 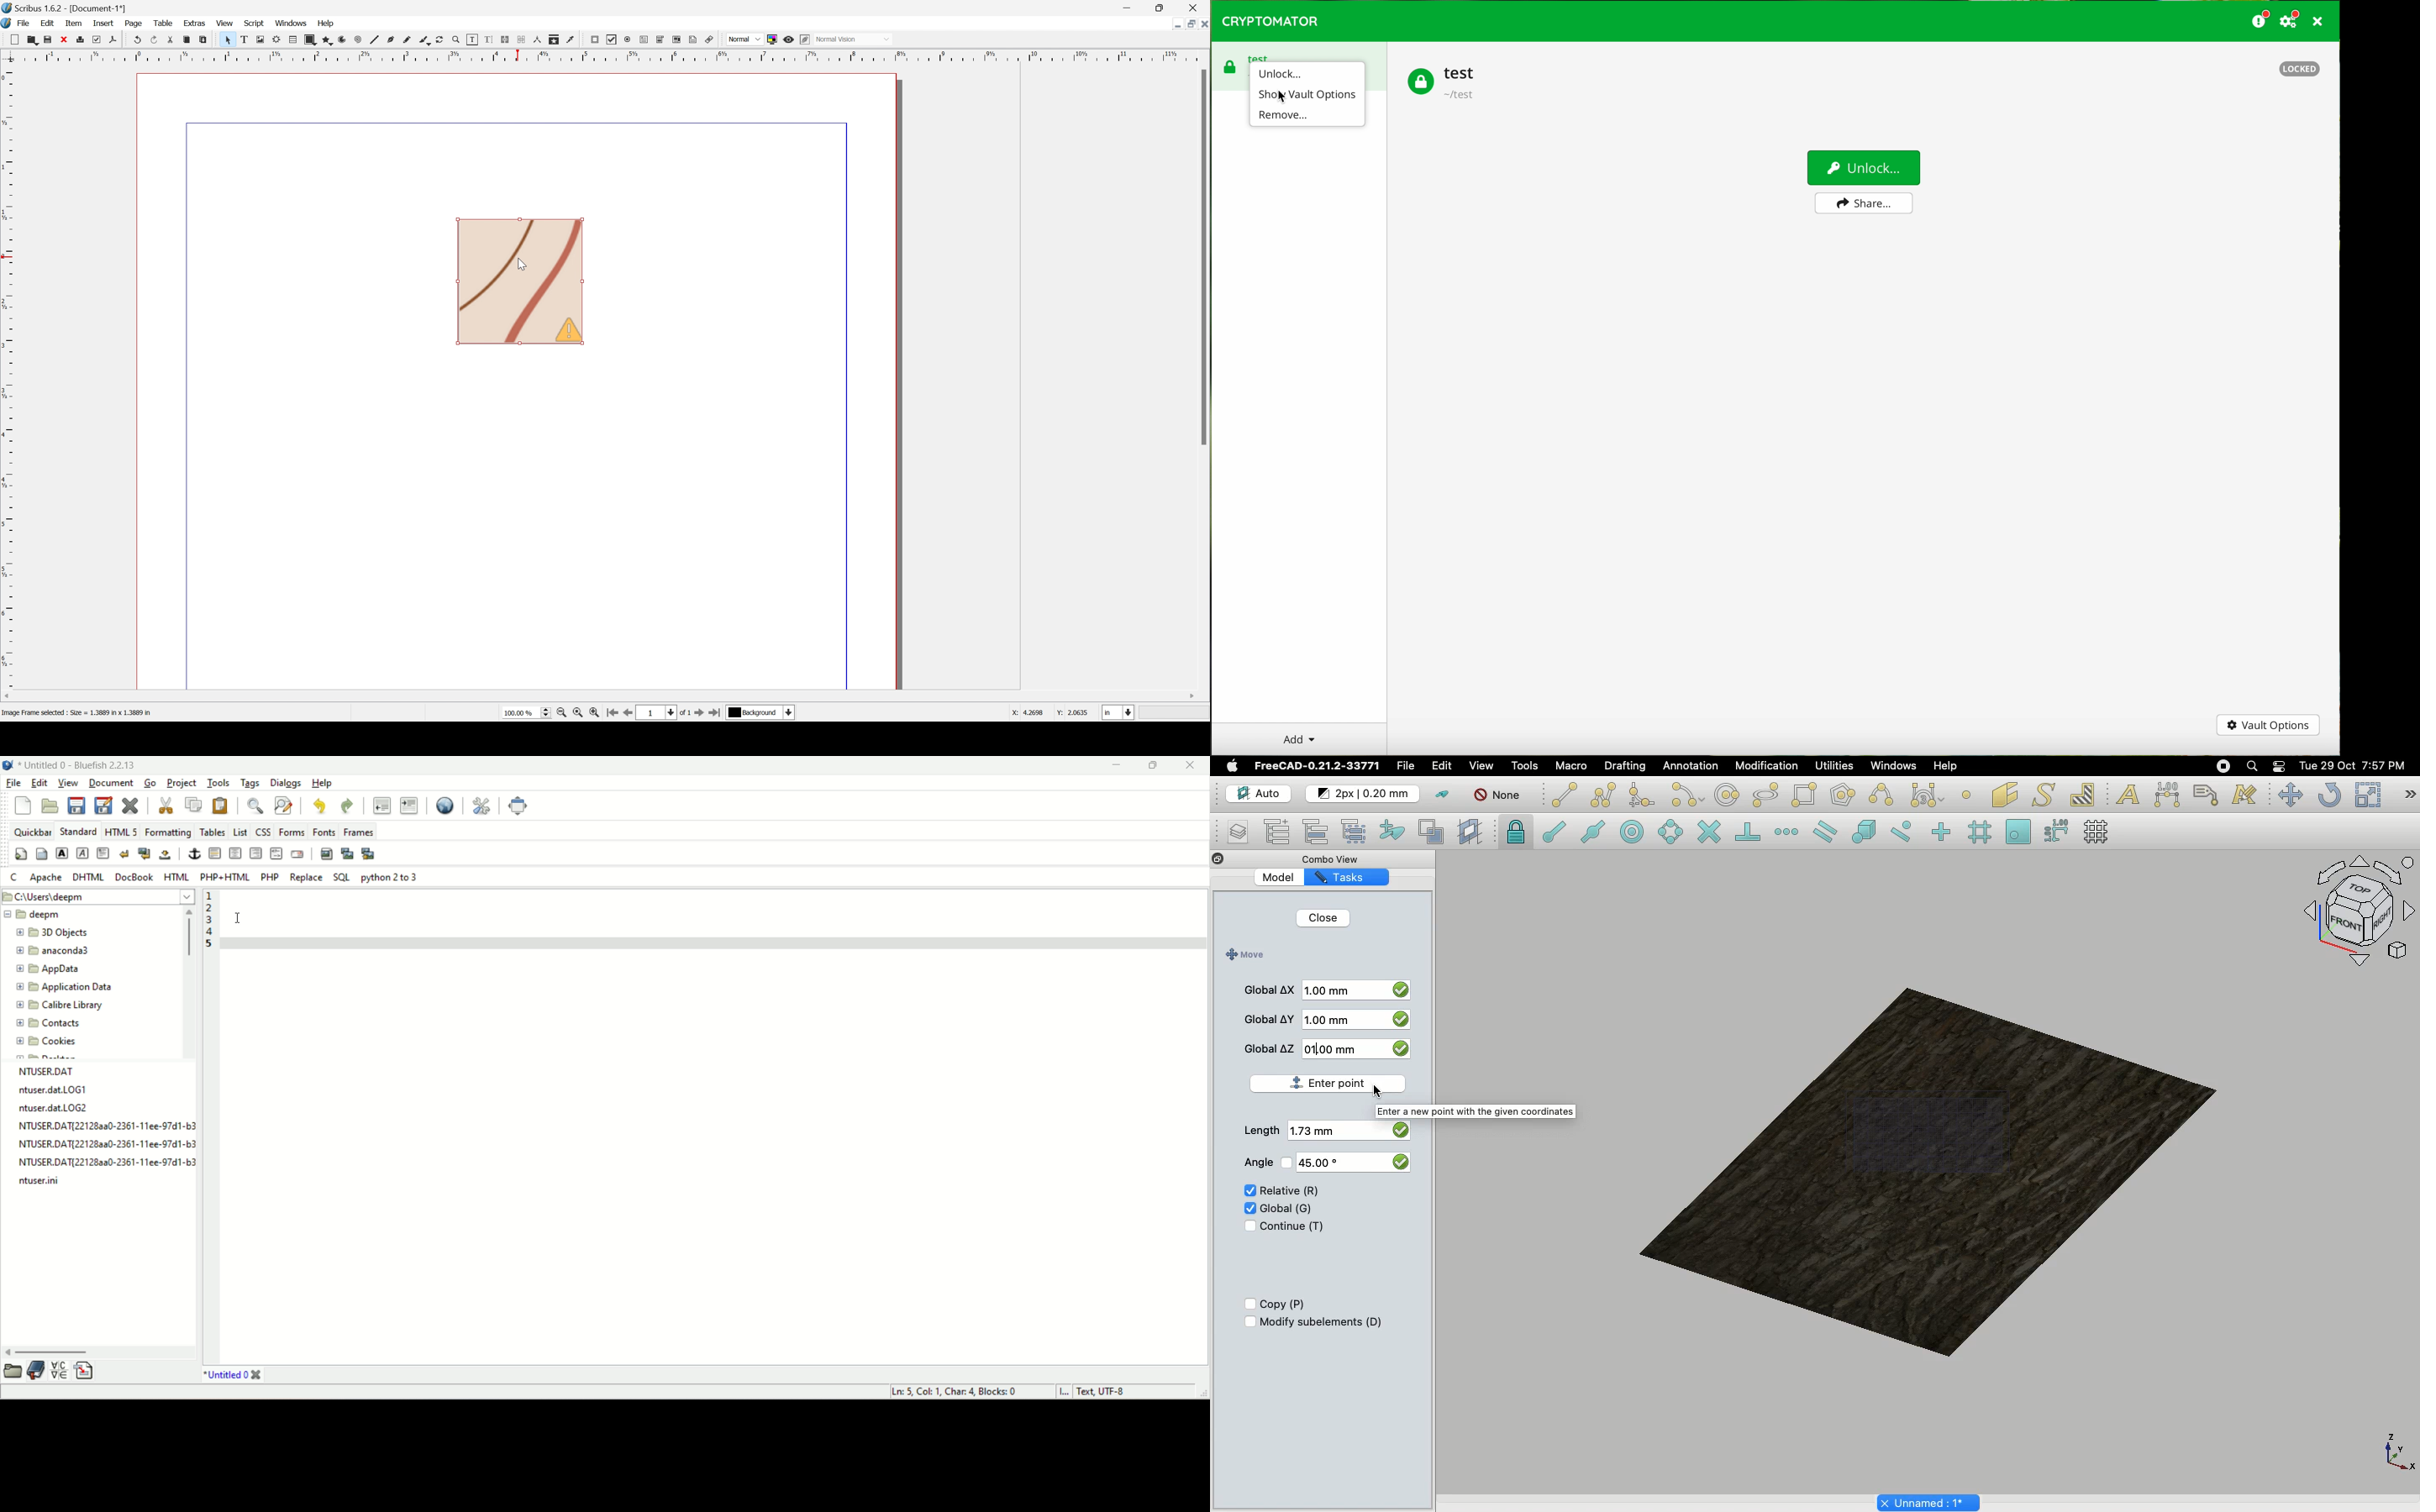 What do you see at coordinates (410, 806) in the screenshot?
I see `indent` at bounding box center [410, 806].